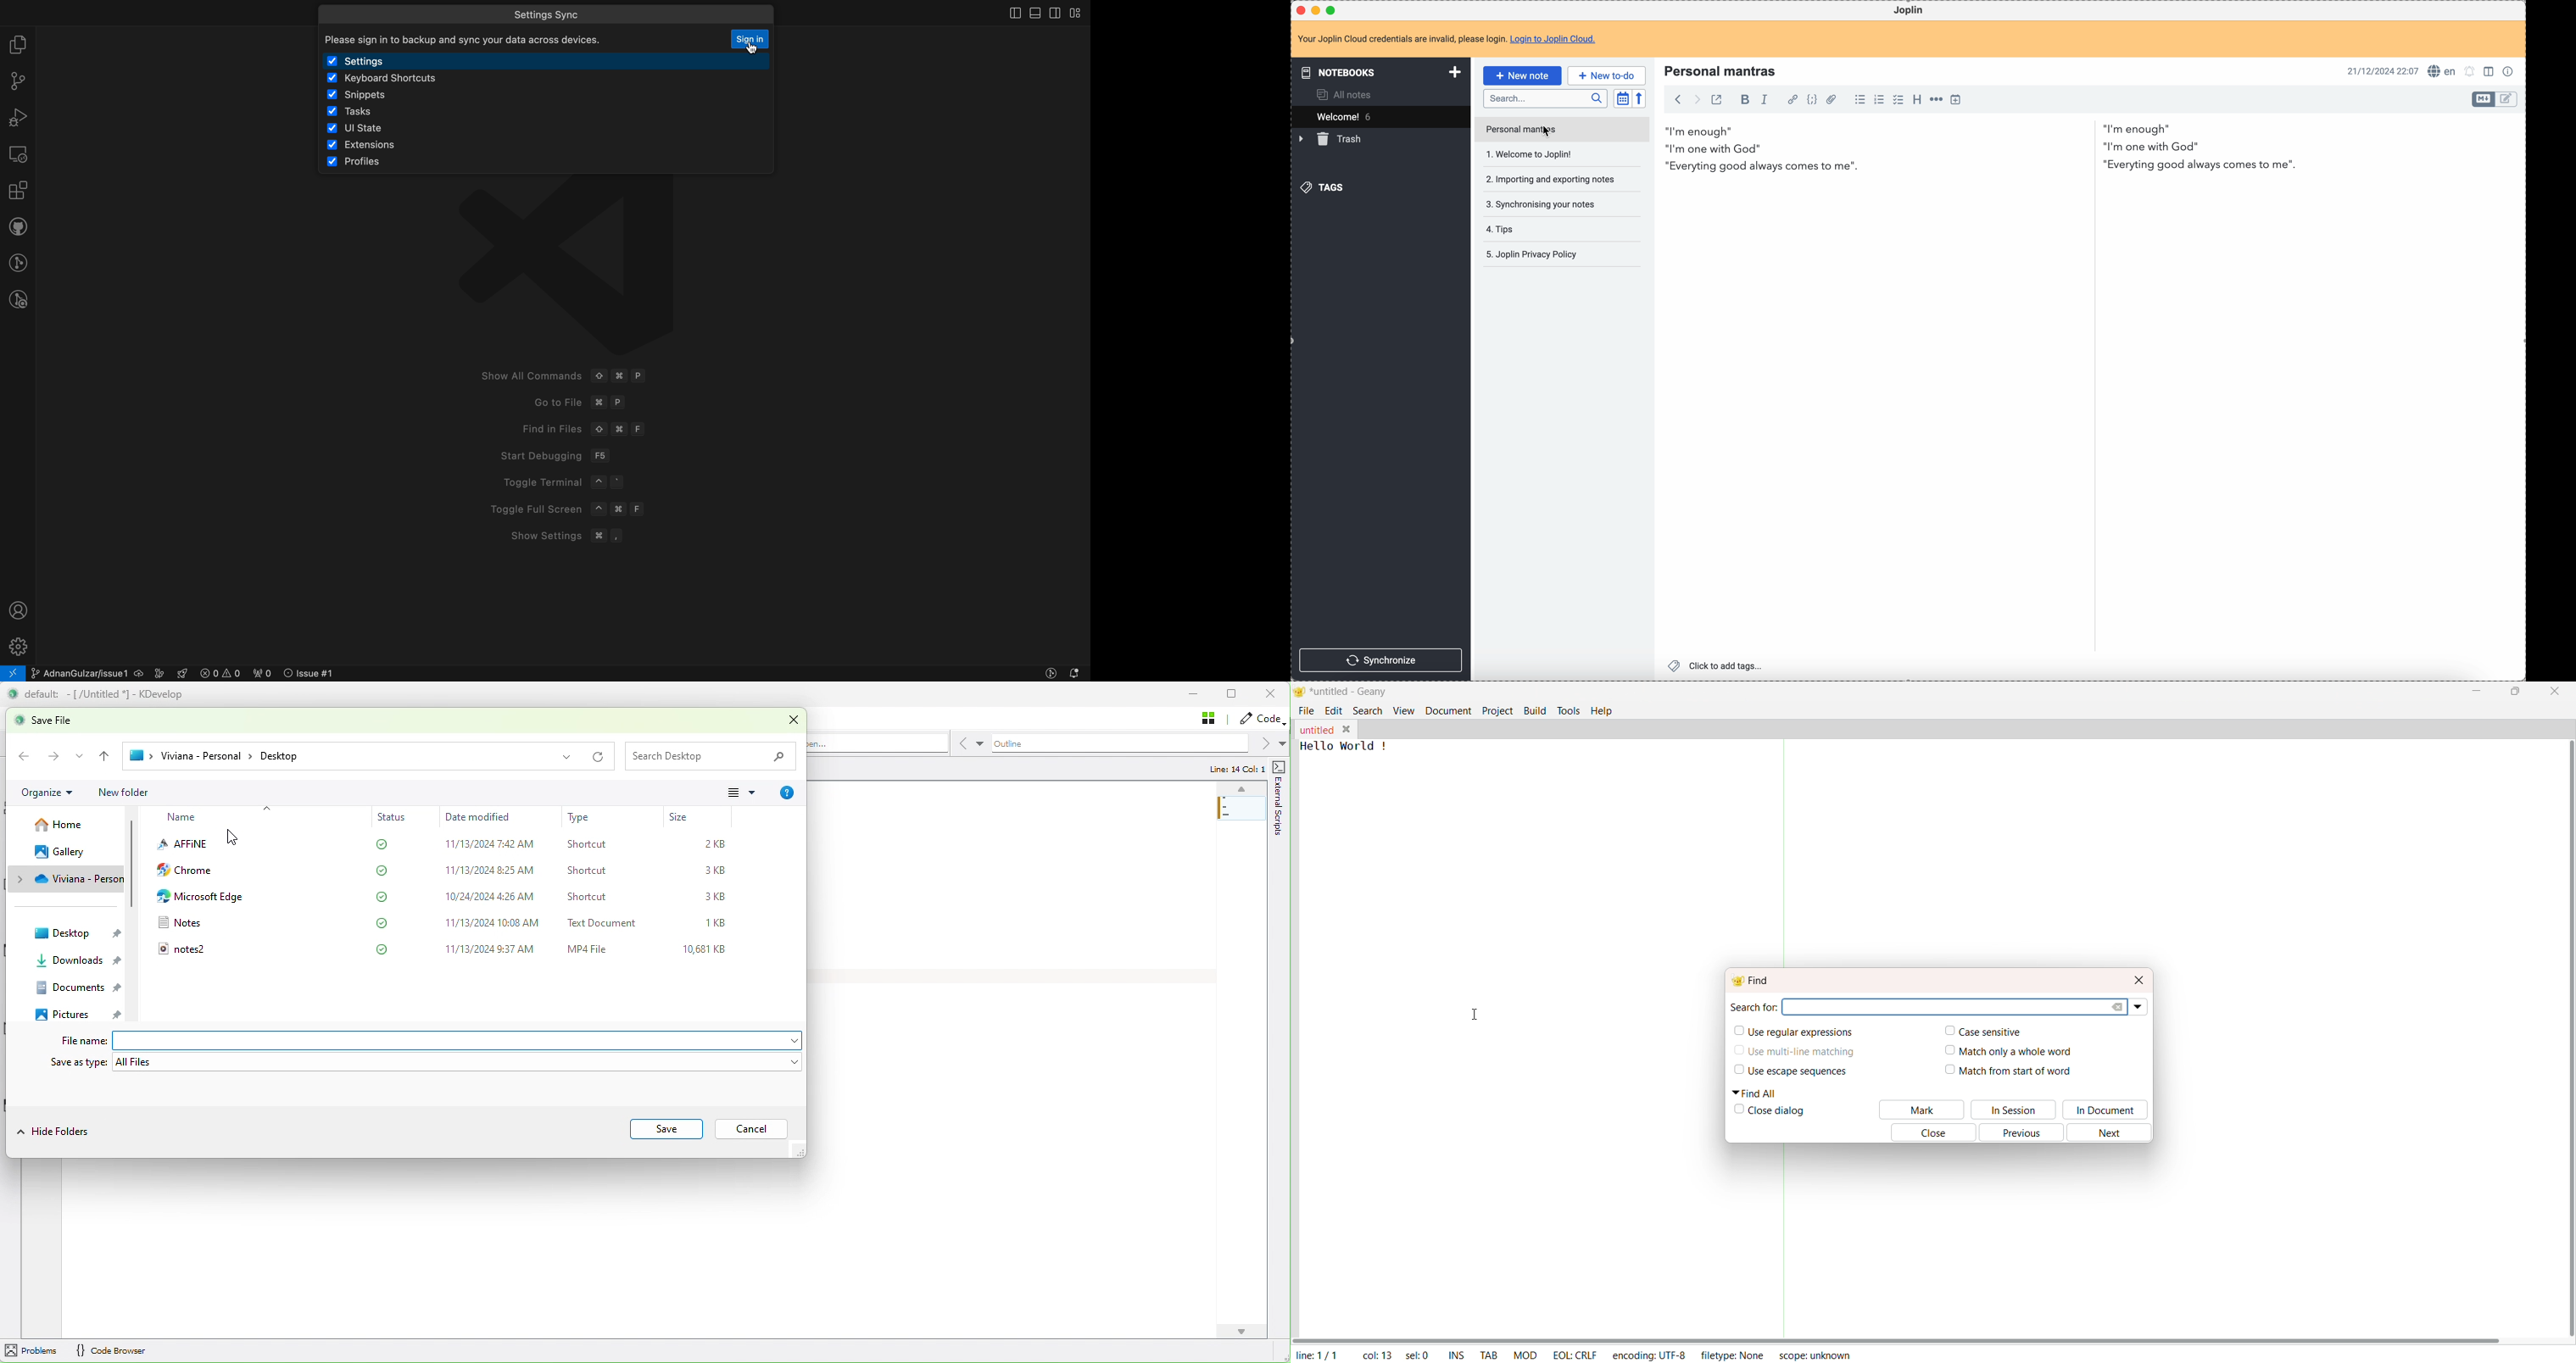  What do you see at coordinates (1936, 101) in the screenshot?
I see `horizontal rule` at bounding box center [1936, 101].